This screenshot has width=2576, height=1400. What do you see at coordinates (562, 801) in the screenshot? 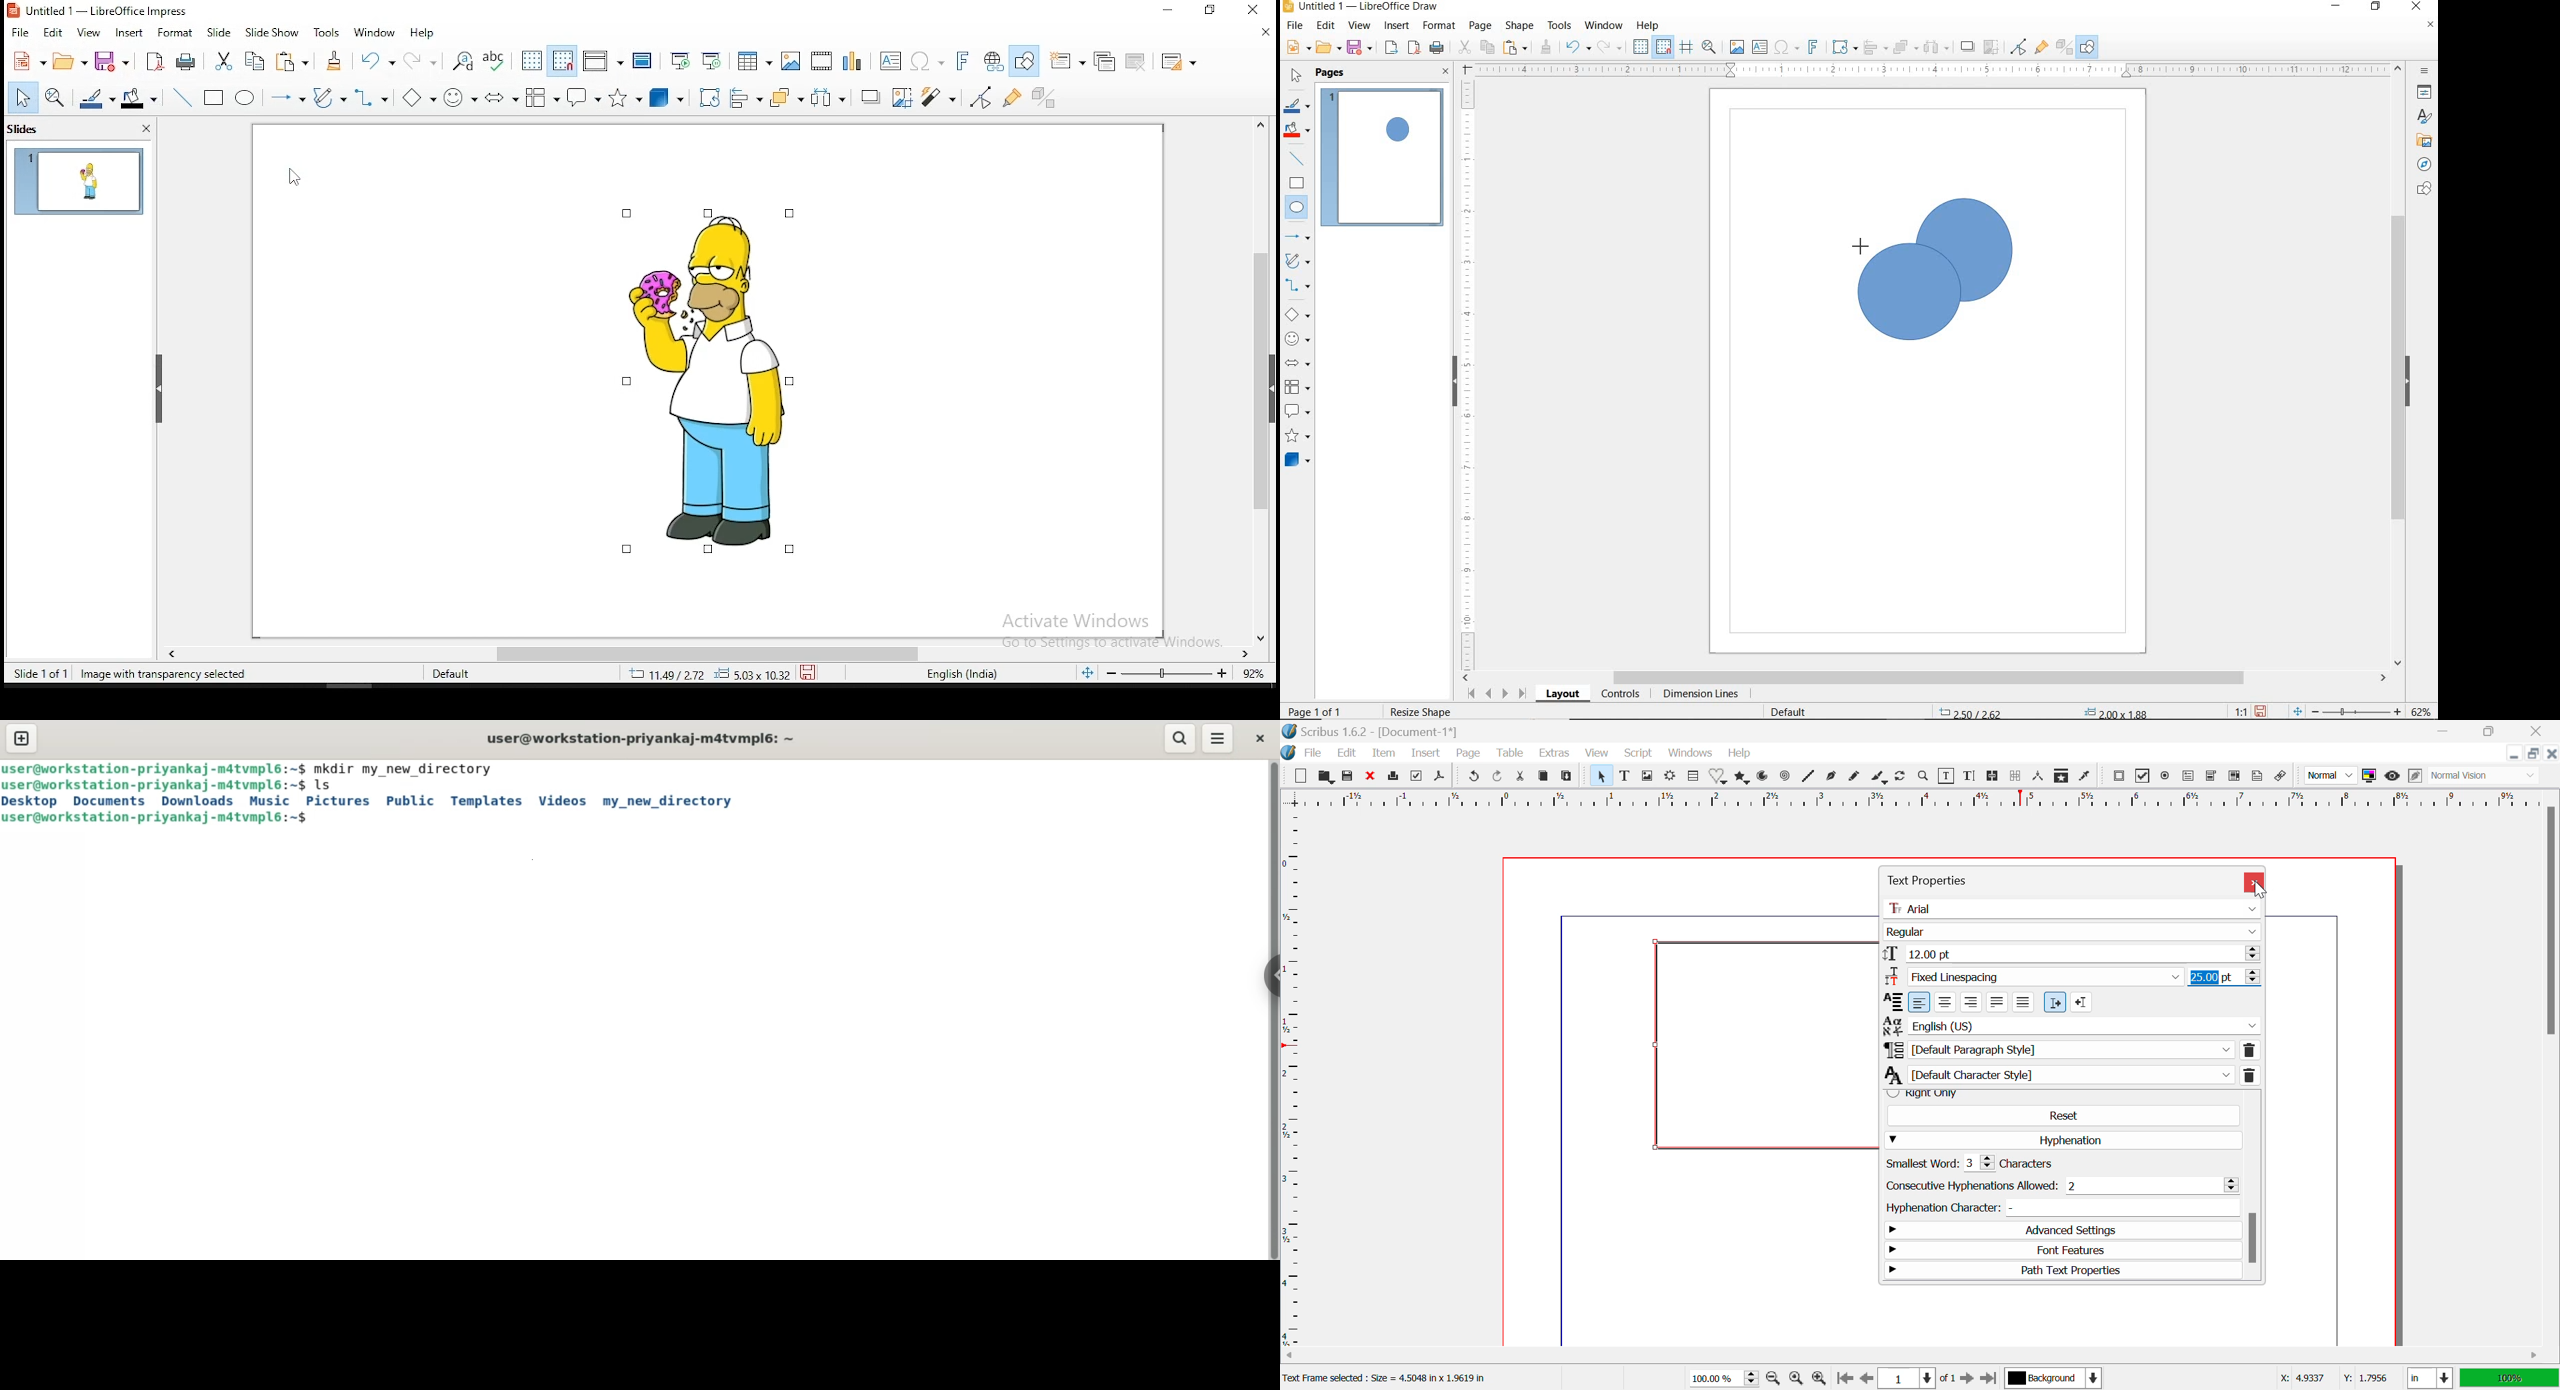
I see `videos` at bounding box center [562, 801].